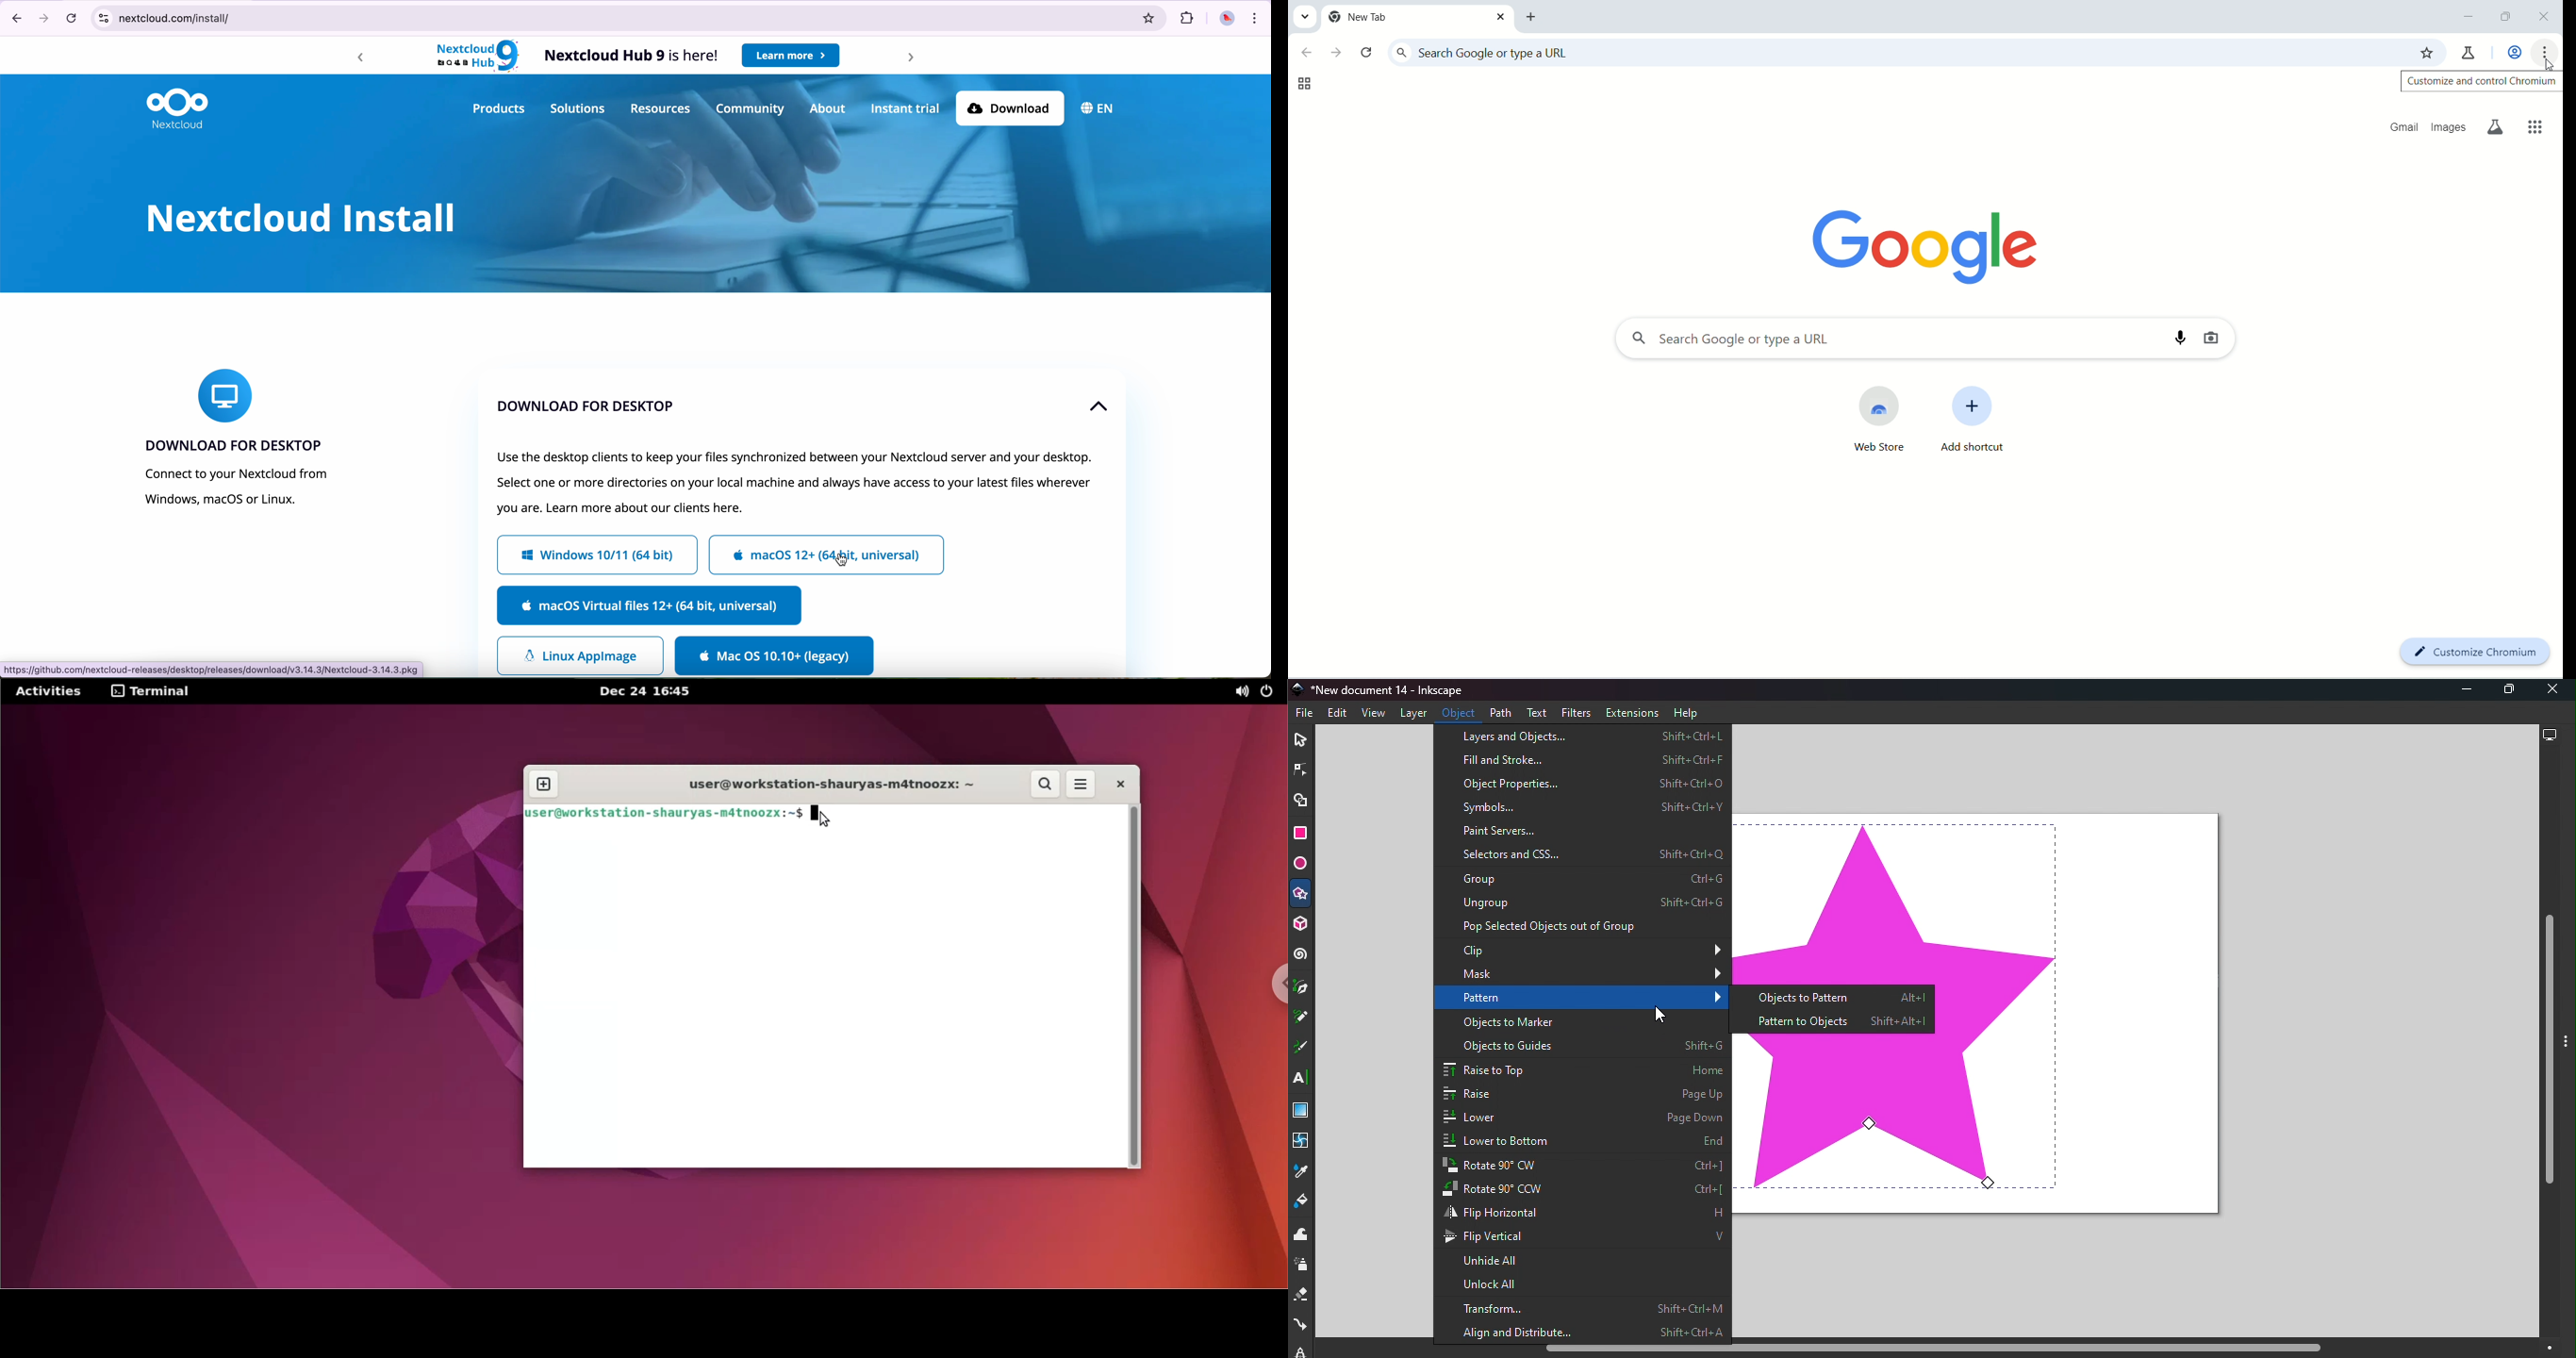 The height and width of the screenshot is (1372, 2576). I want to click on customize and control Google Chrome, so click(1257, 19).